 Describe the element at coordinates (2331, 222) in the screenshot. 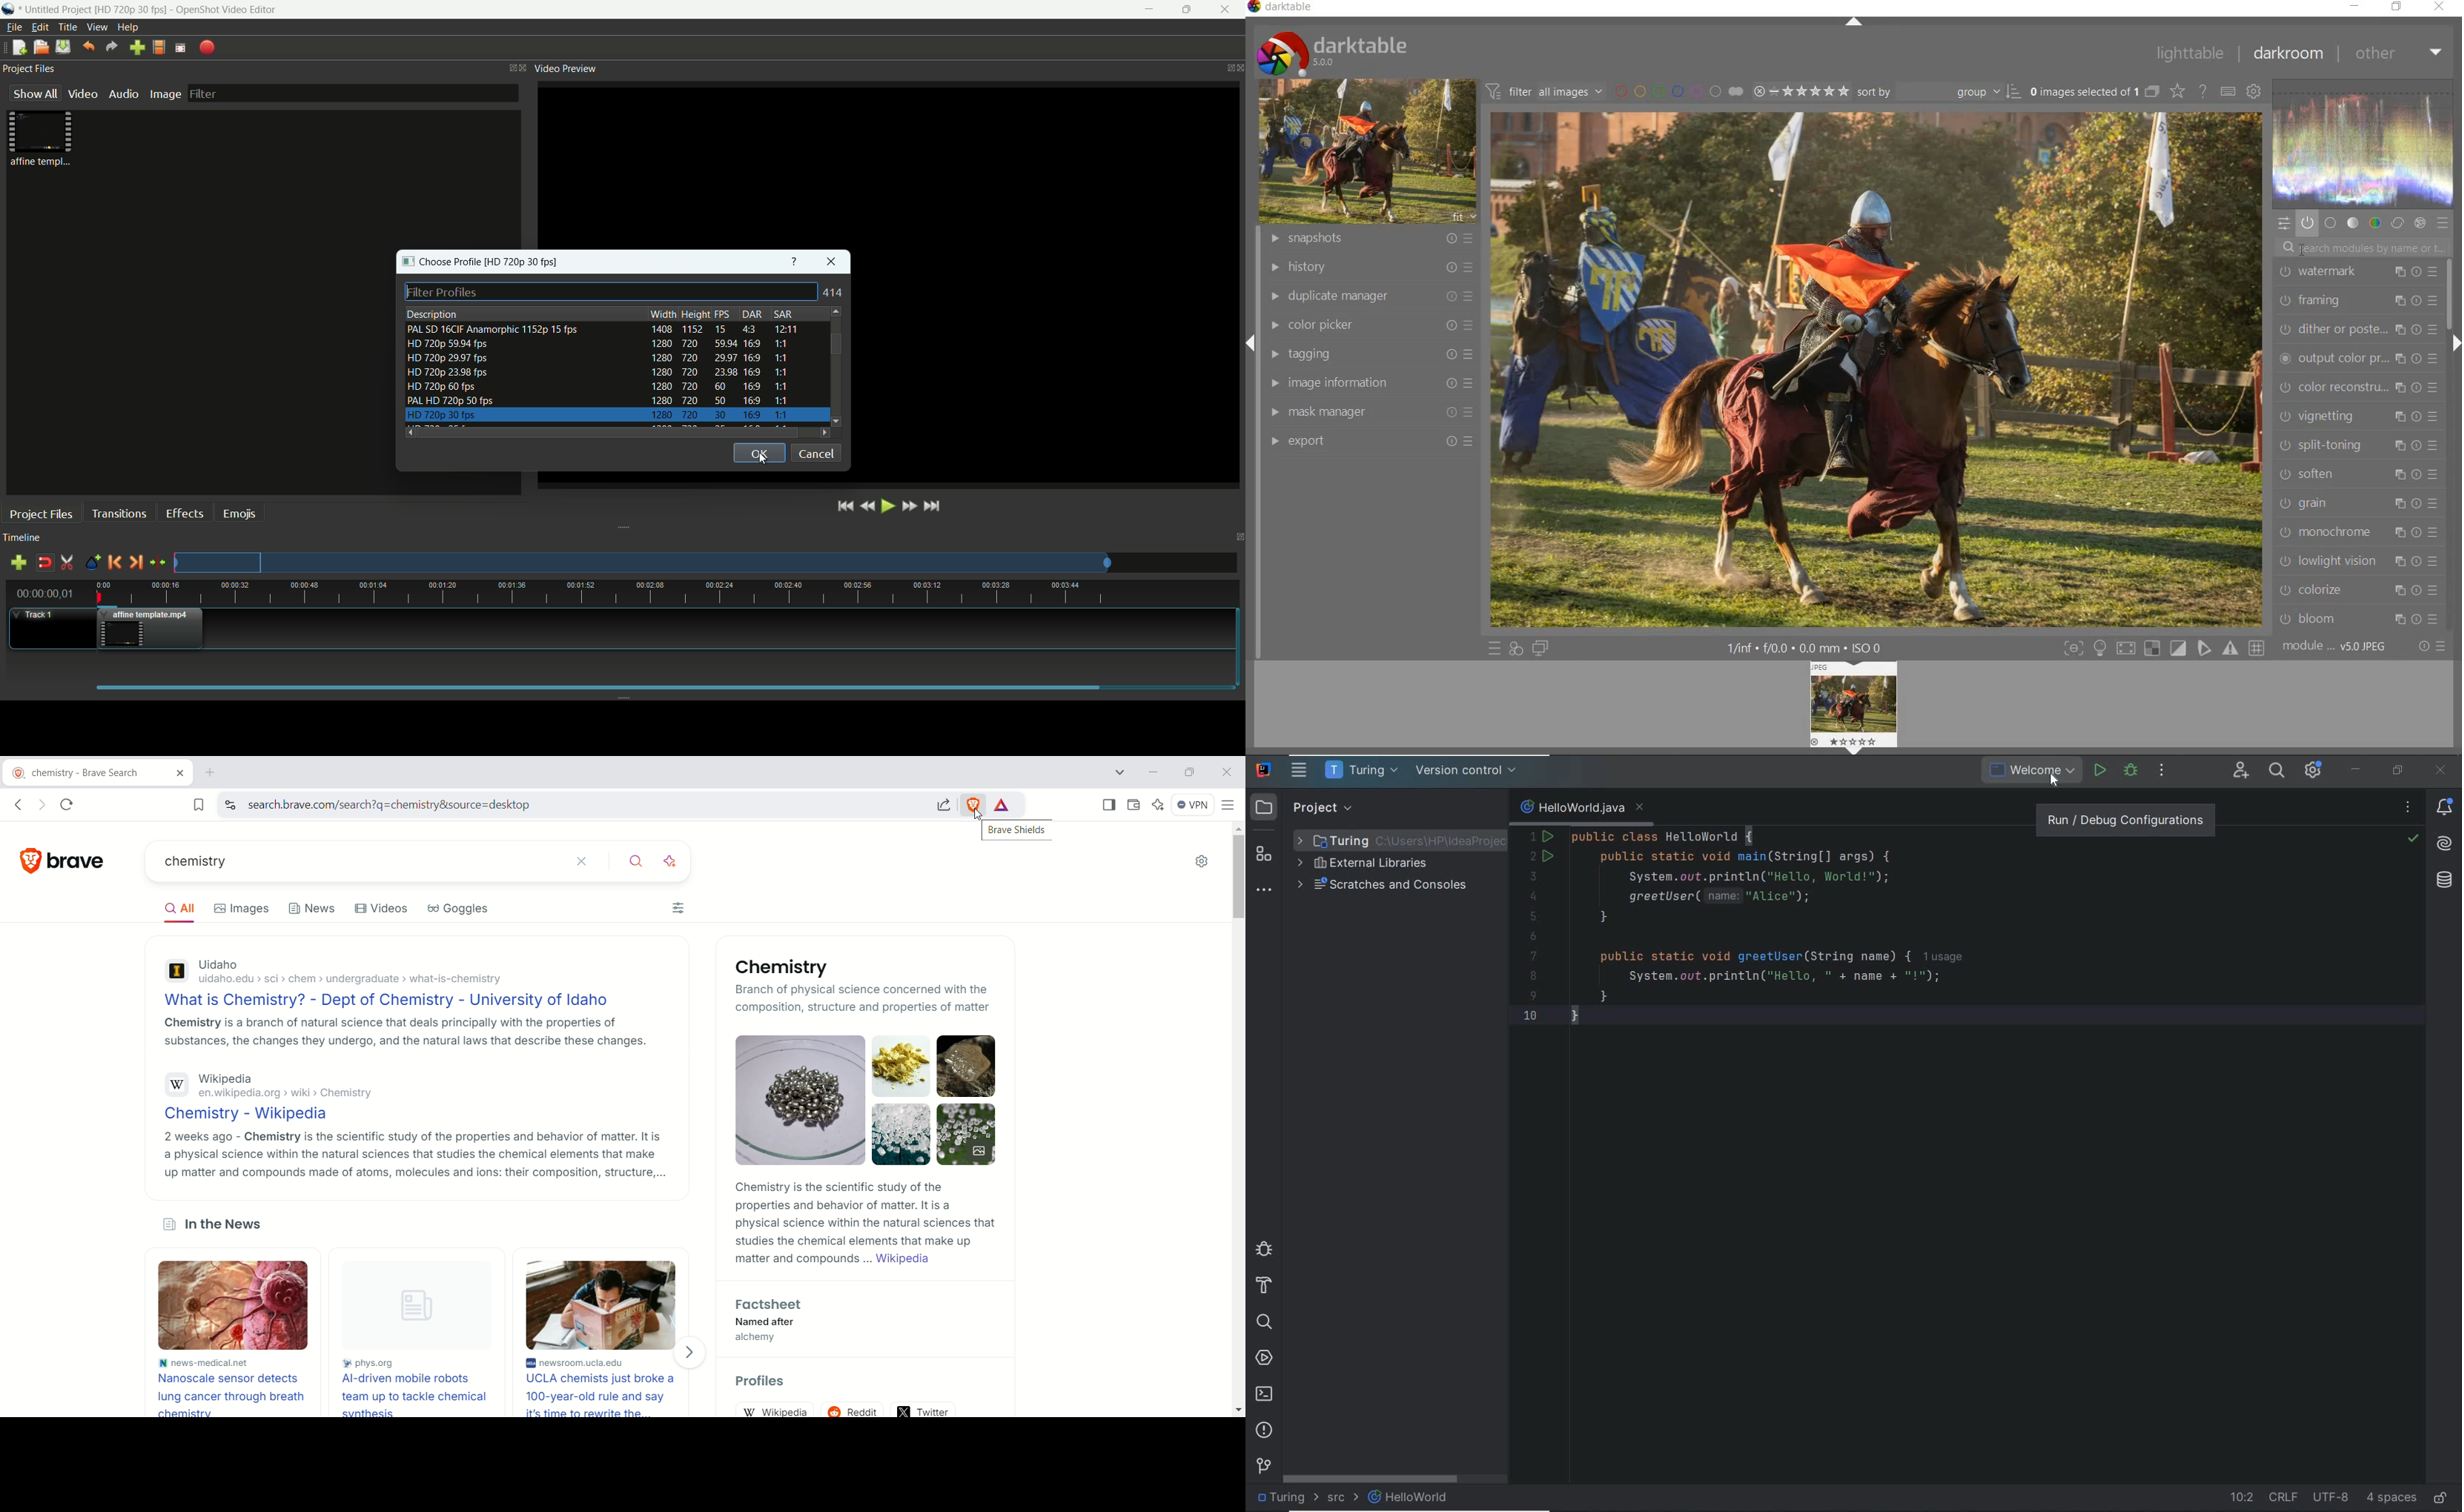

I see `base` at that location.